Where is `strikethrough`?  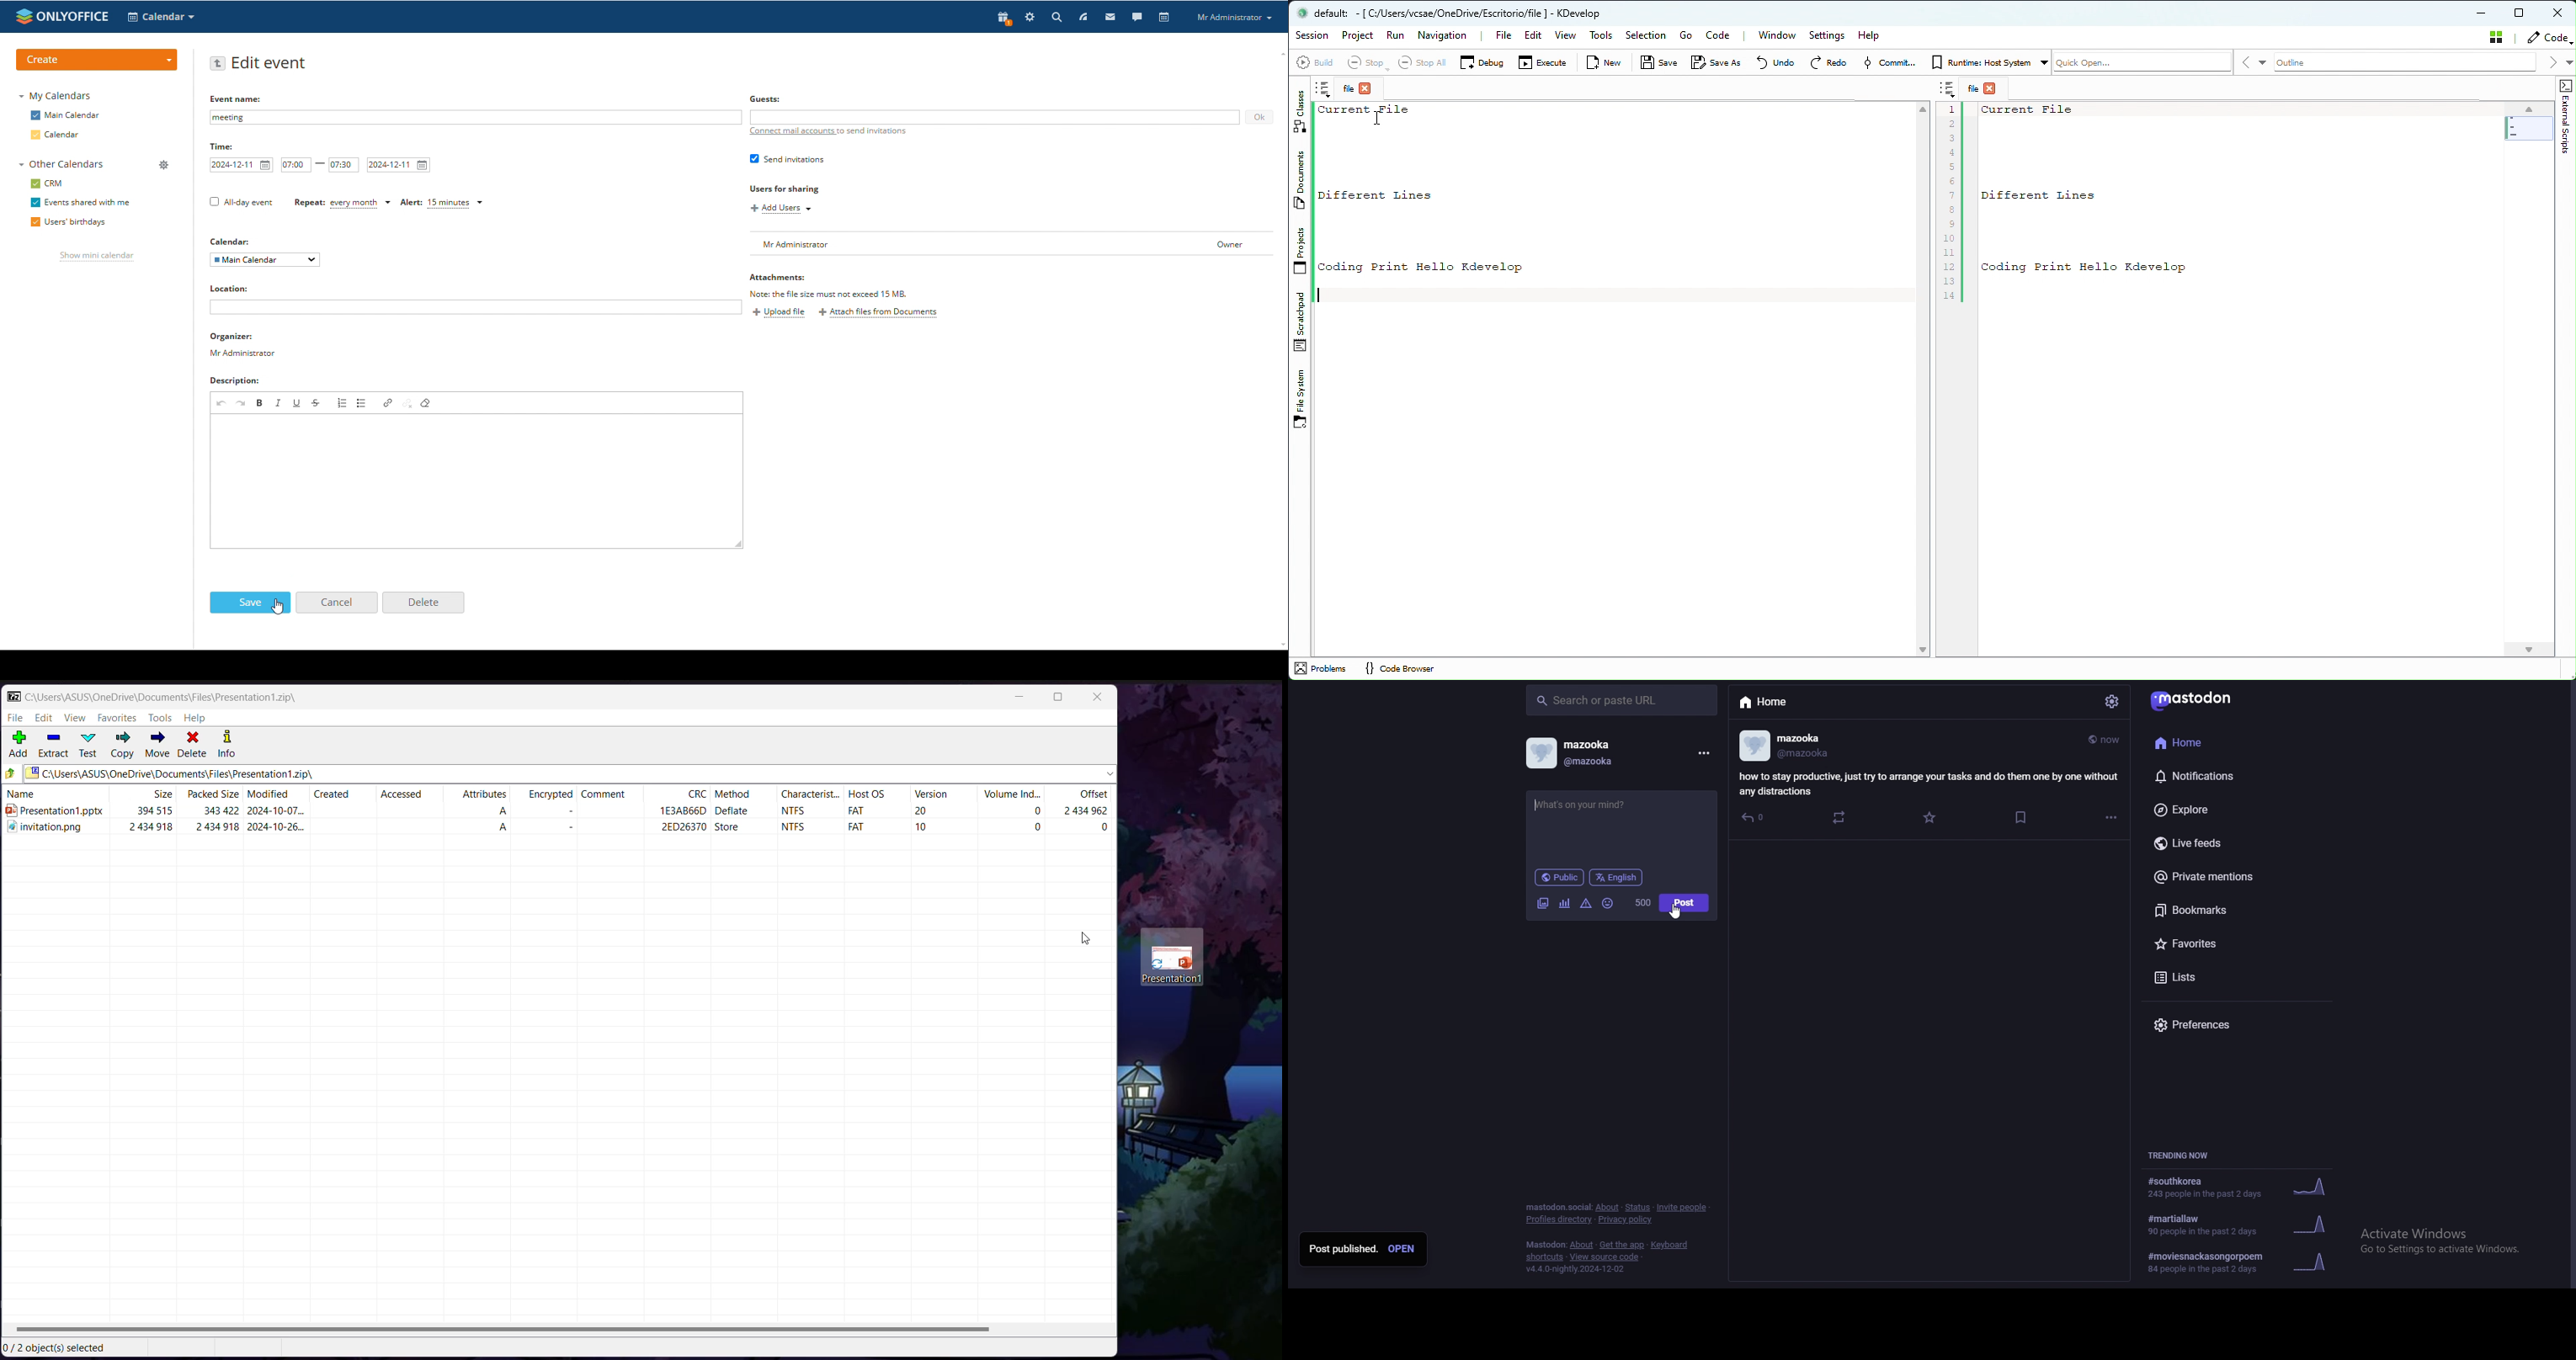
strikethrough is located at coordinates (317, 403).